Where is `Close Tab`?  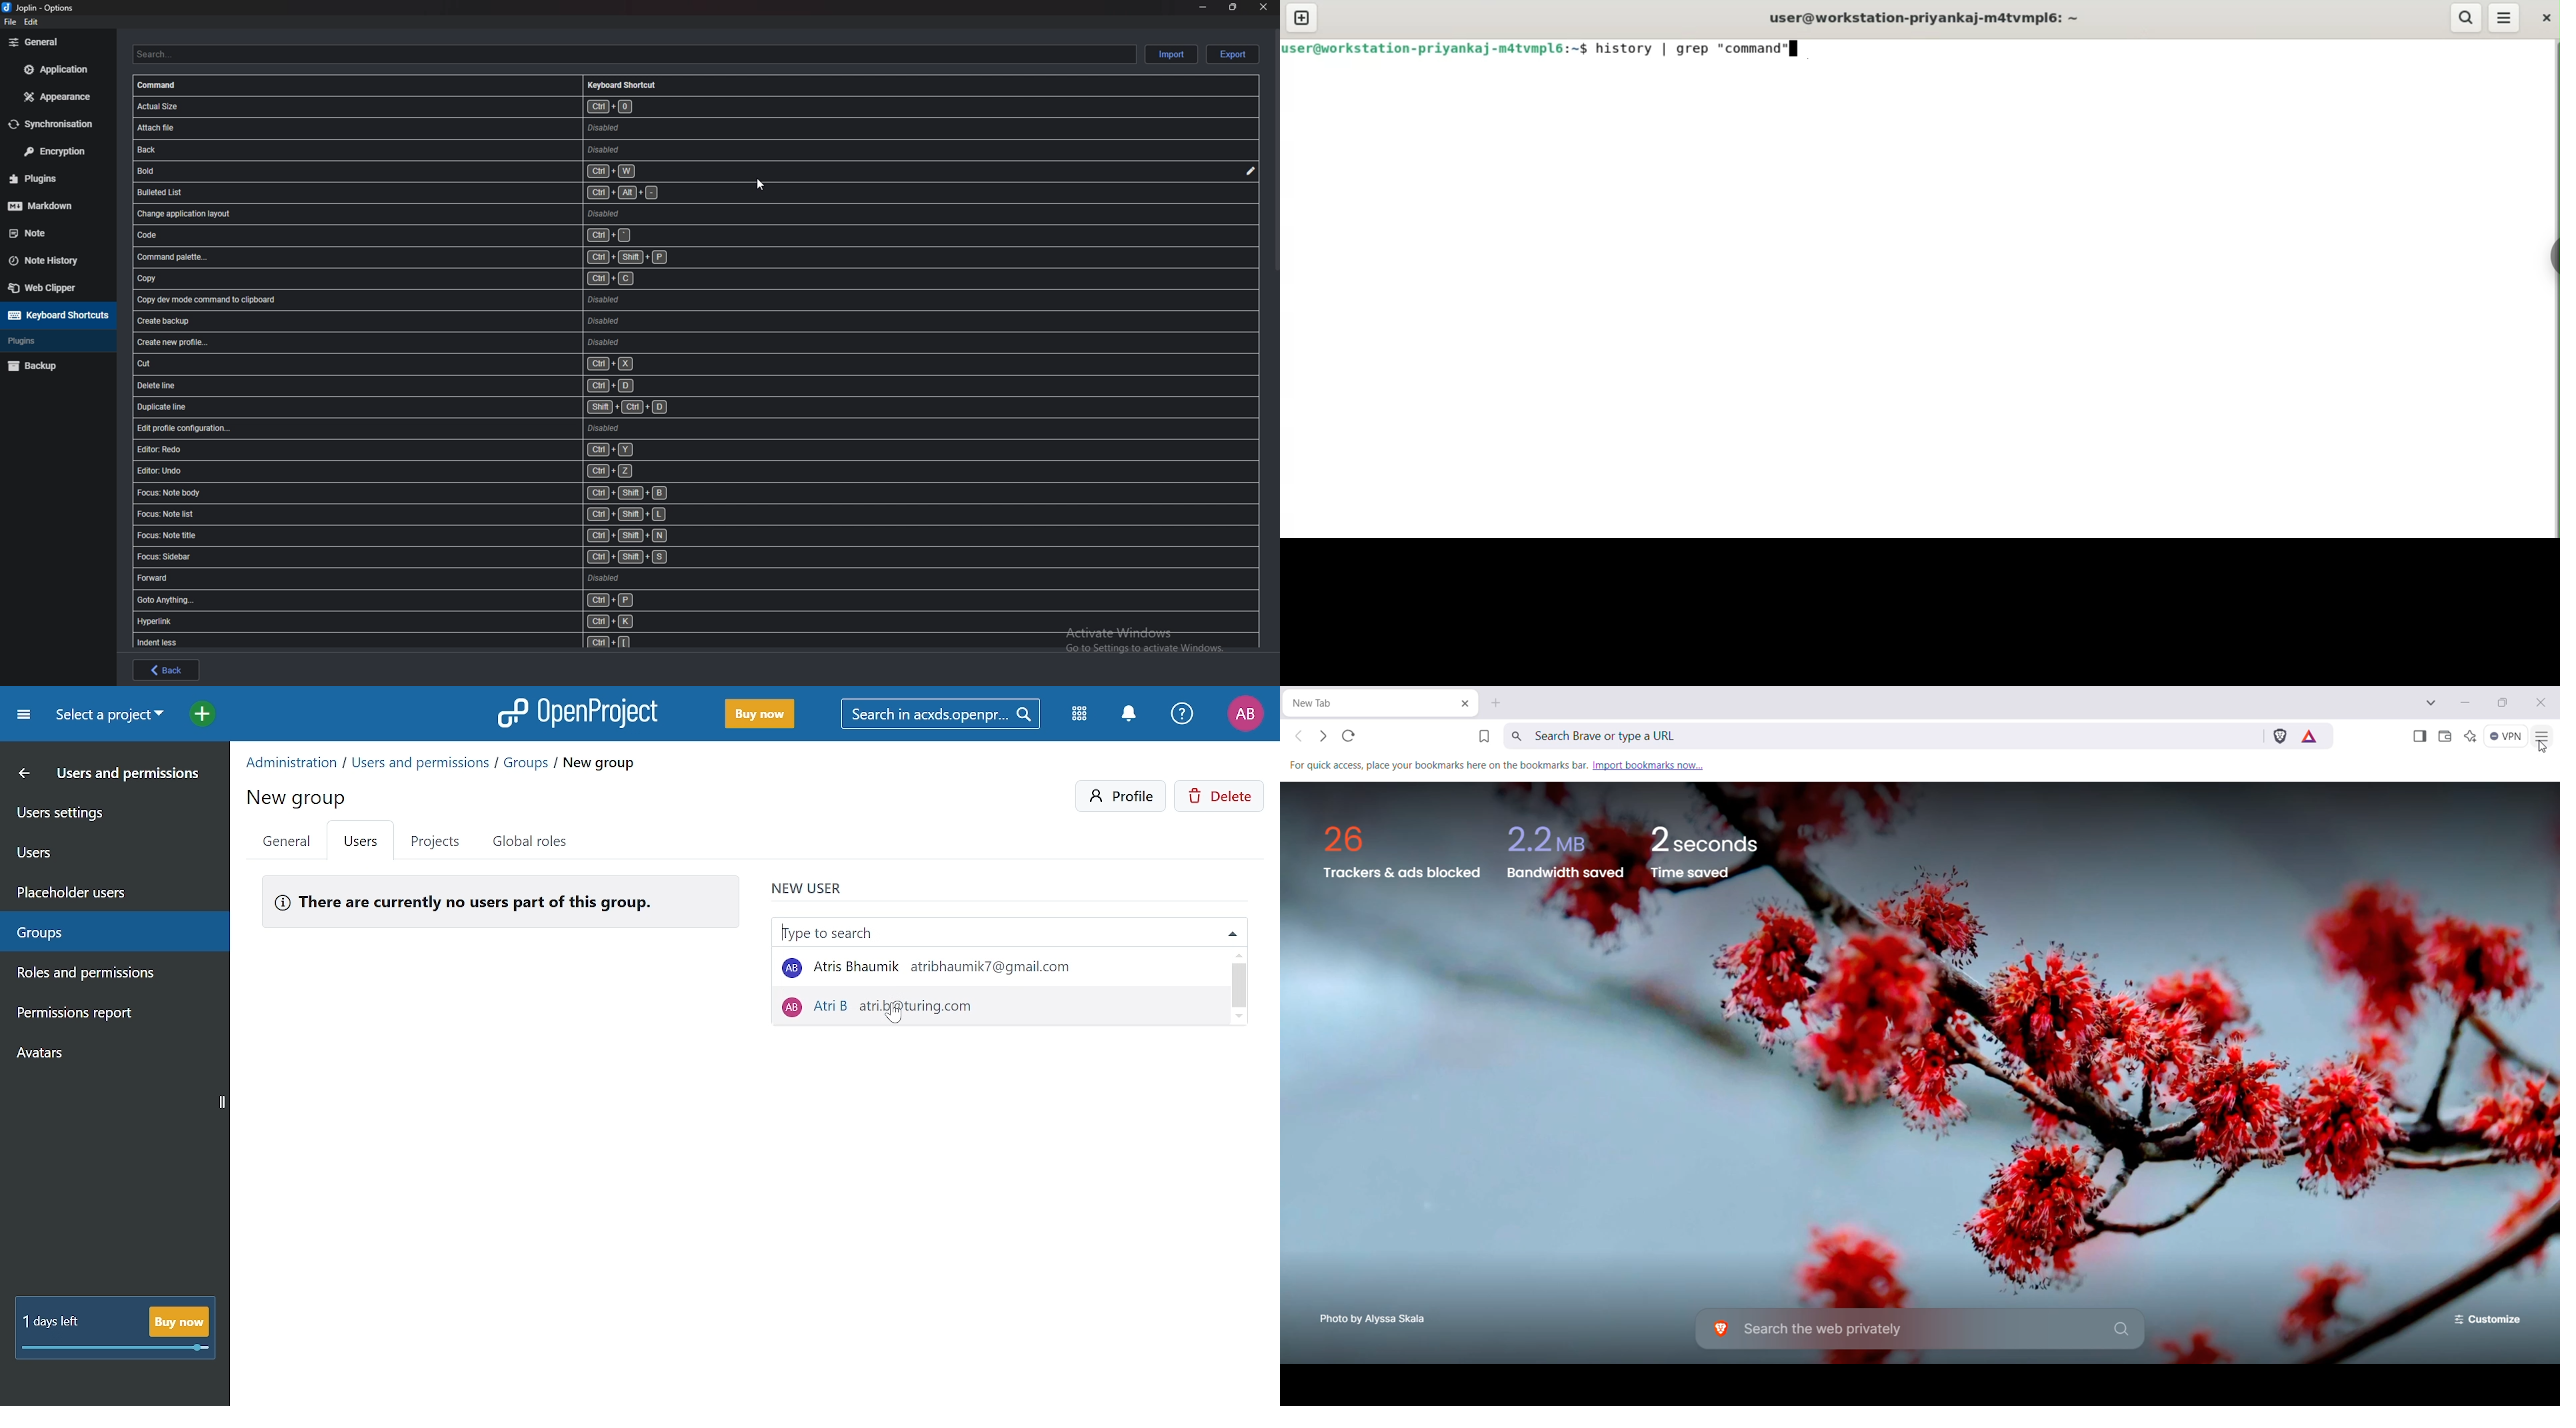 Close Tab is located at coordinates (1461, 703).